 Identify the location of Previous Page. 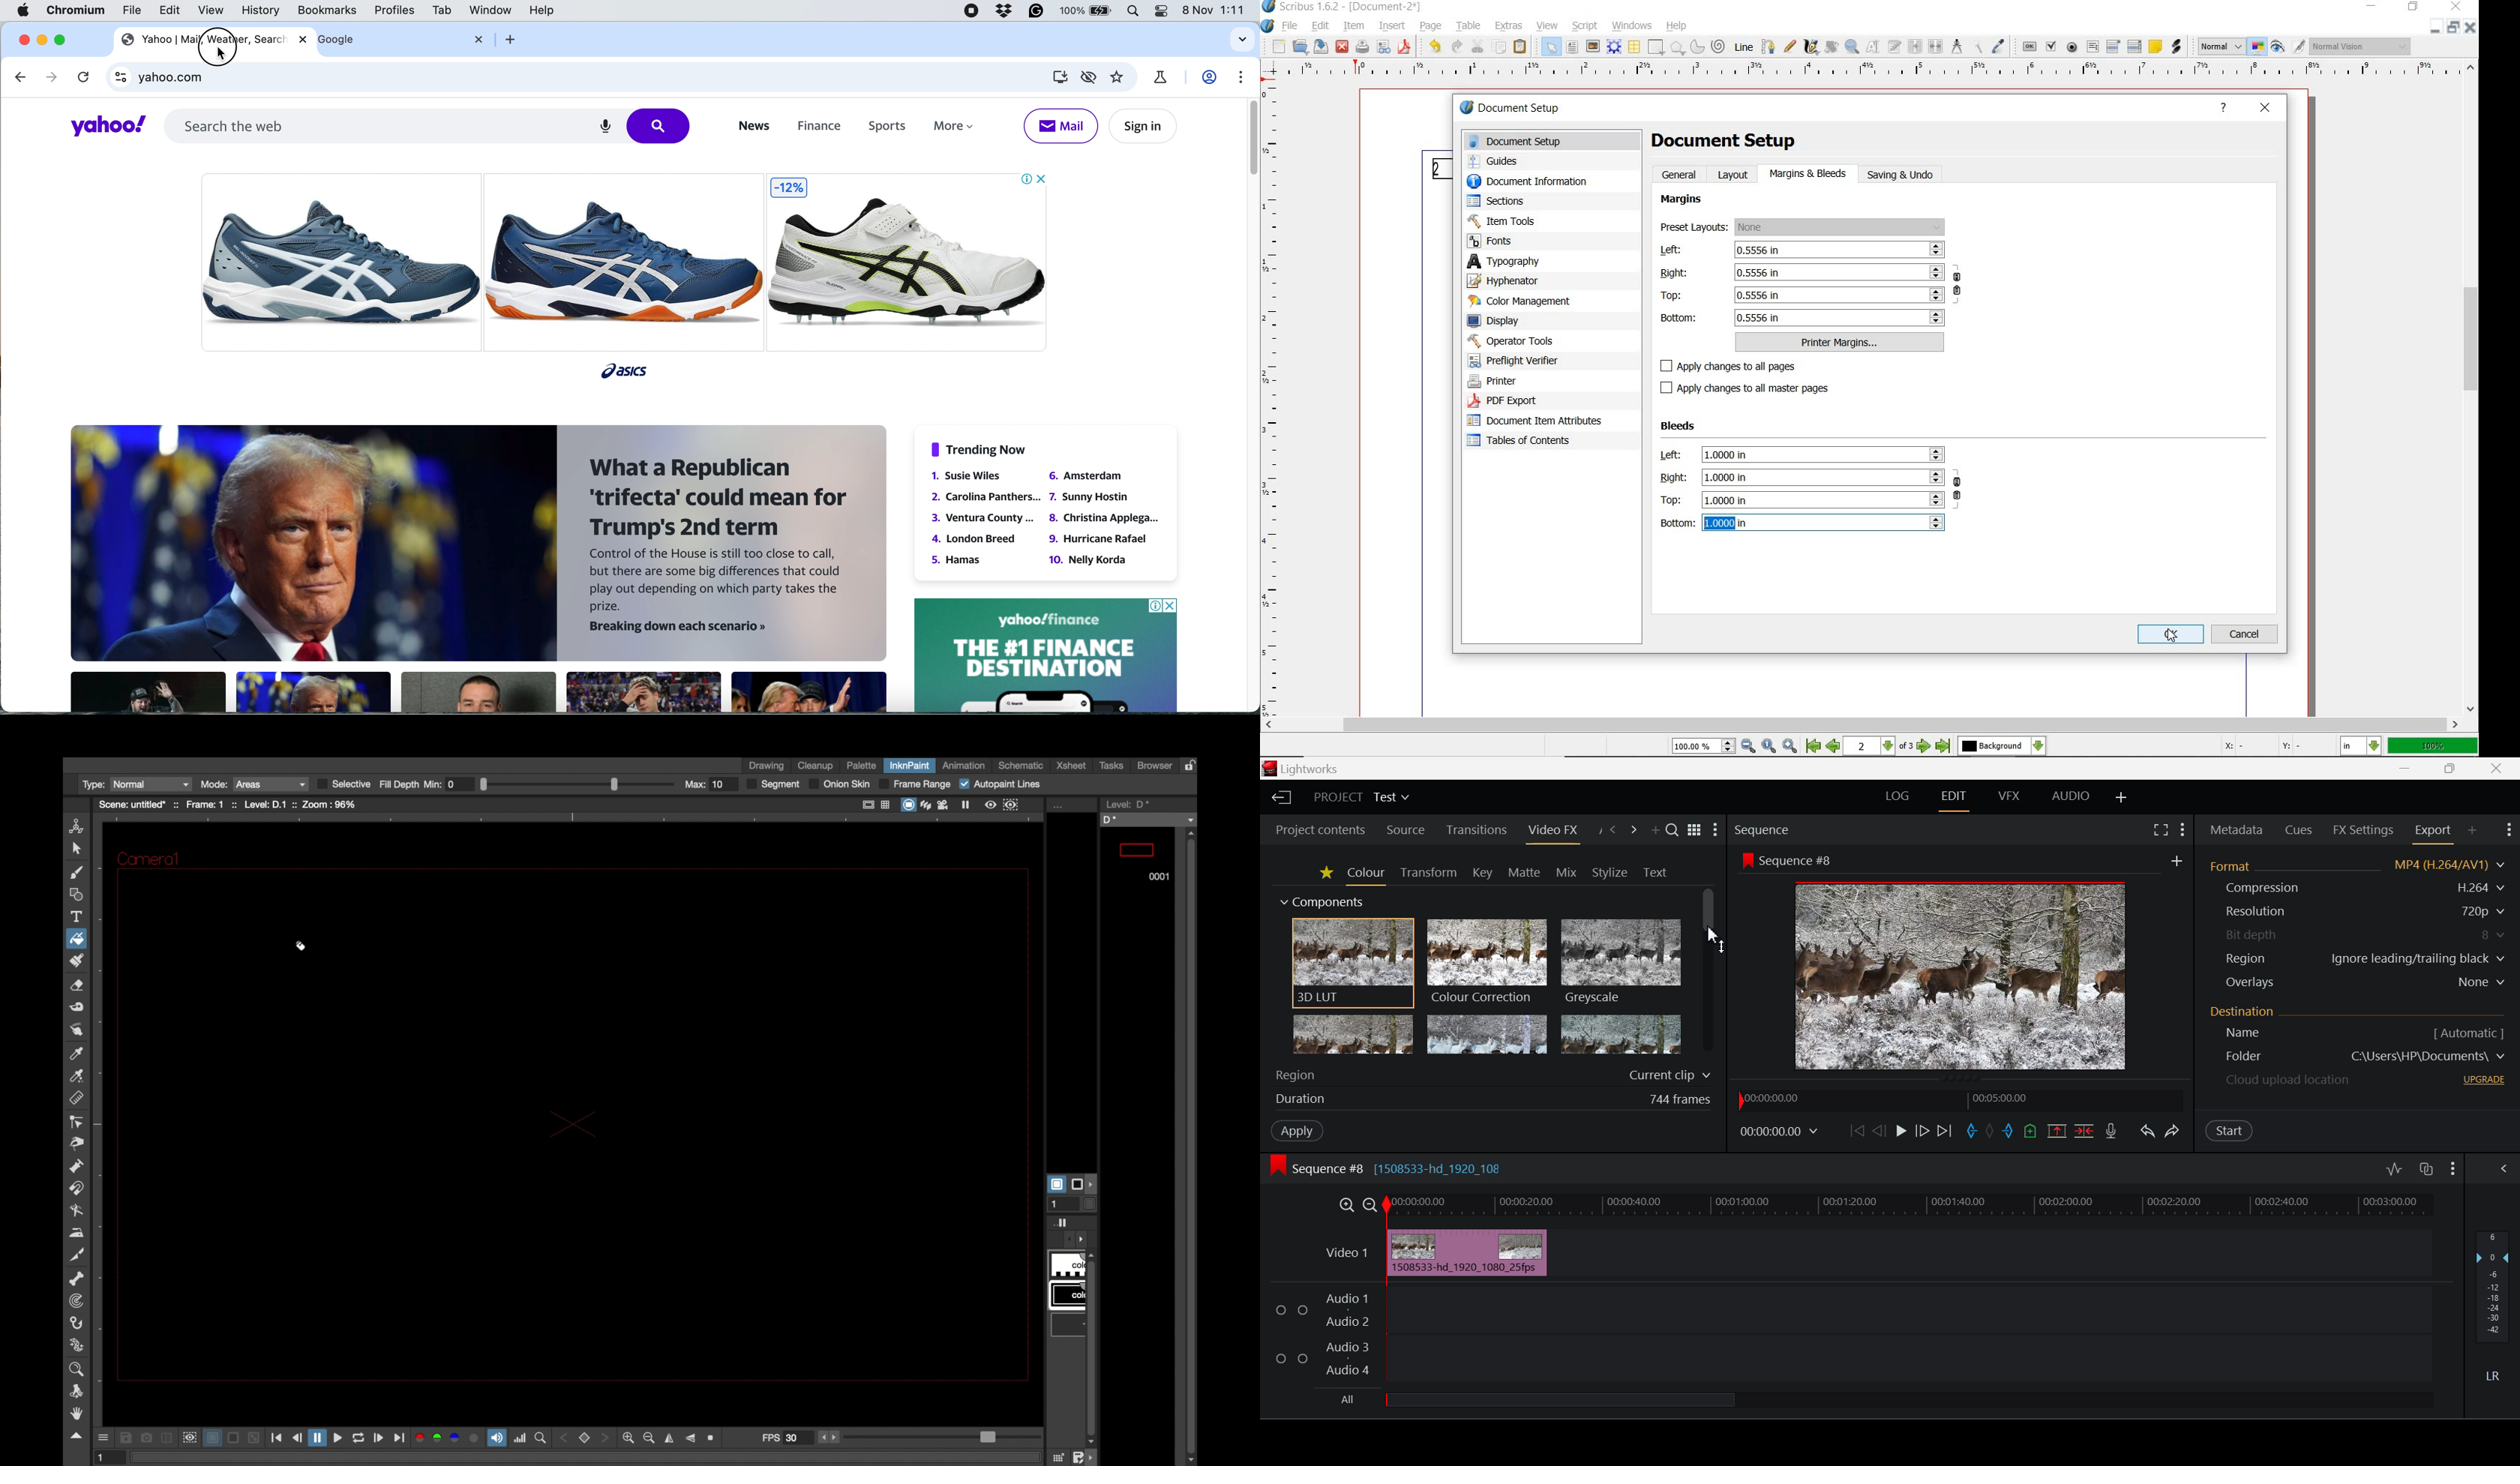
(1835, 748).